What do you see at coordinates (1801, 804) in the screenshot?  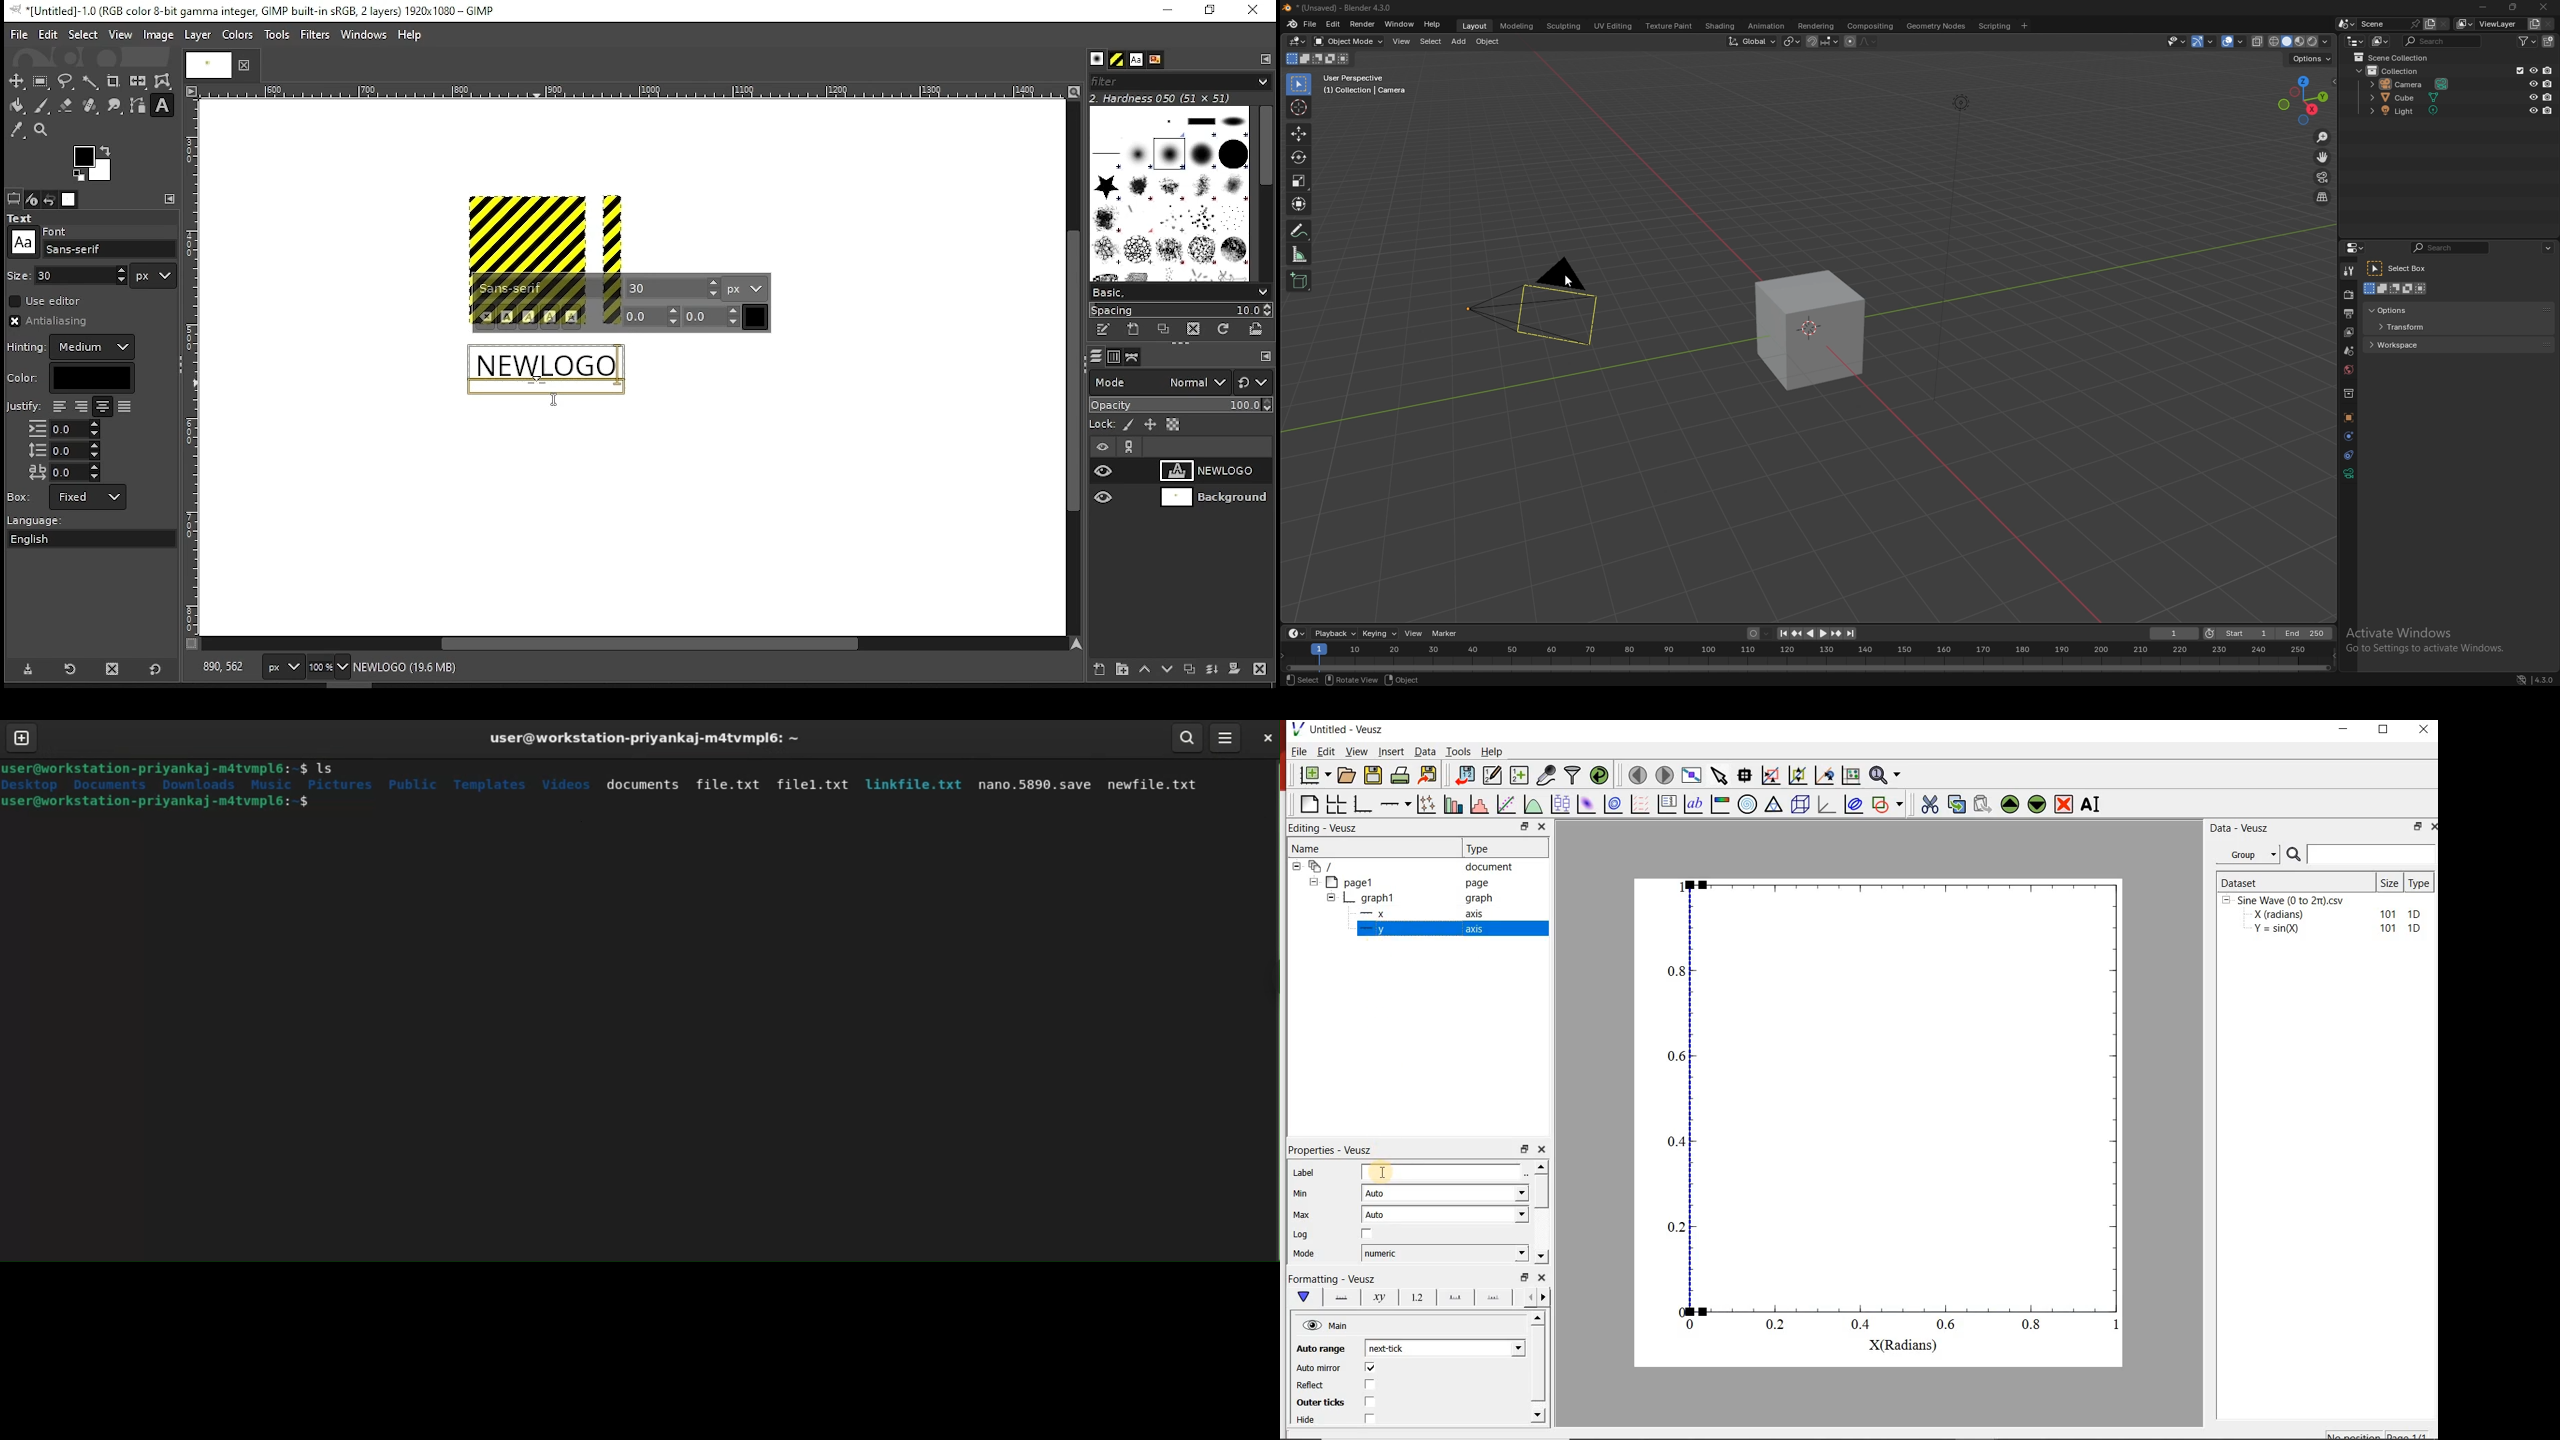 I see `3d scene` at bounding box center [1801, 804].